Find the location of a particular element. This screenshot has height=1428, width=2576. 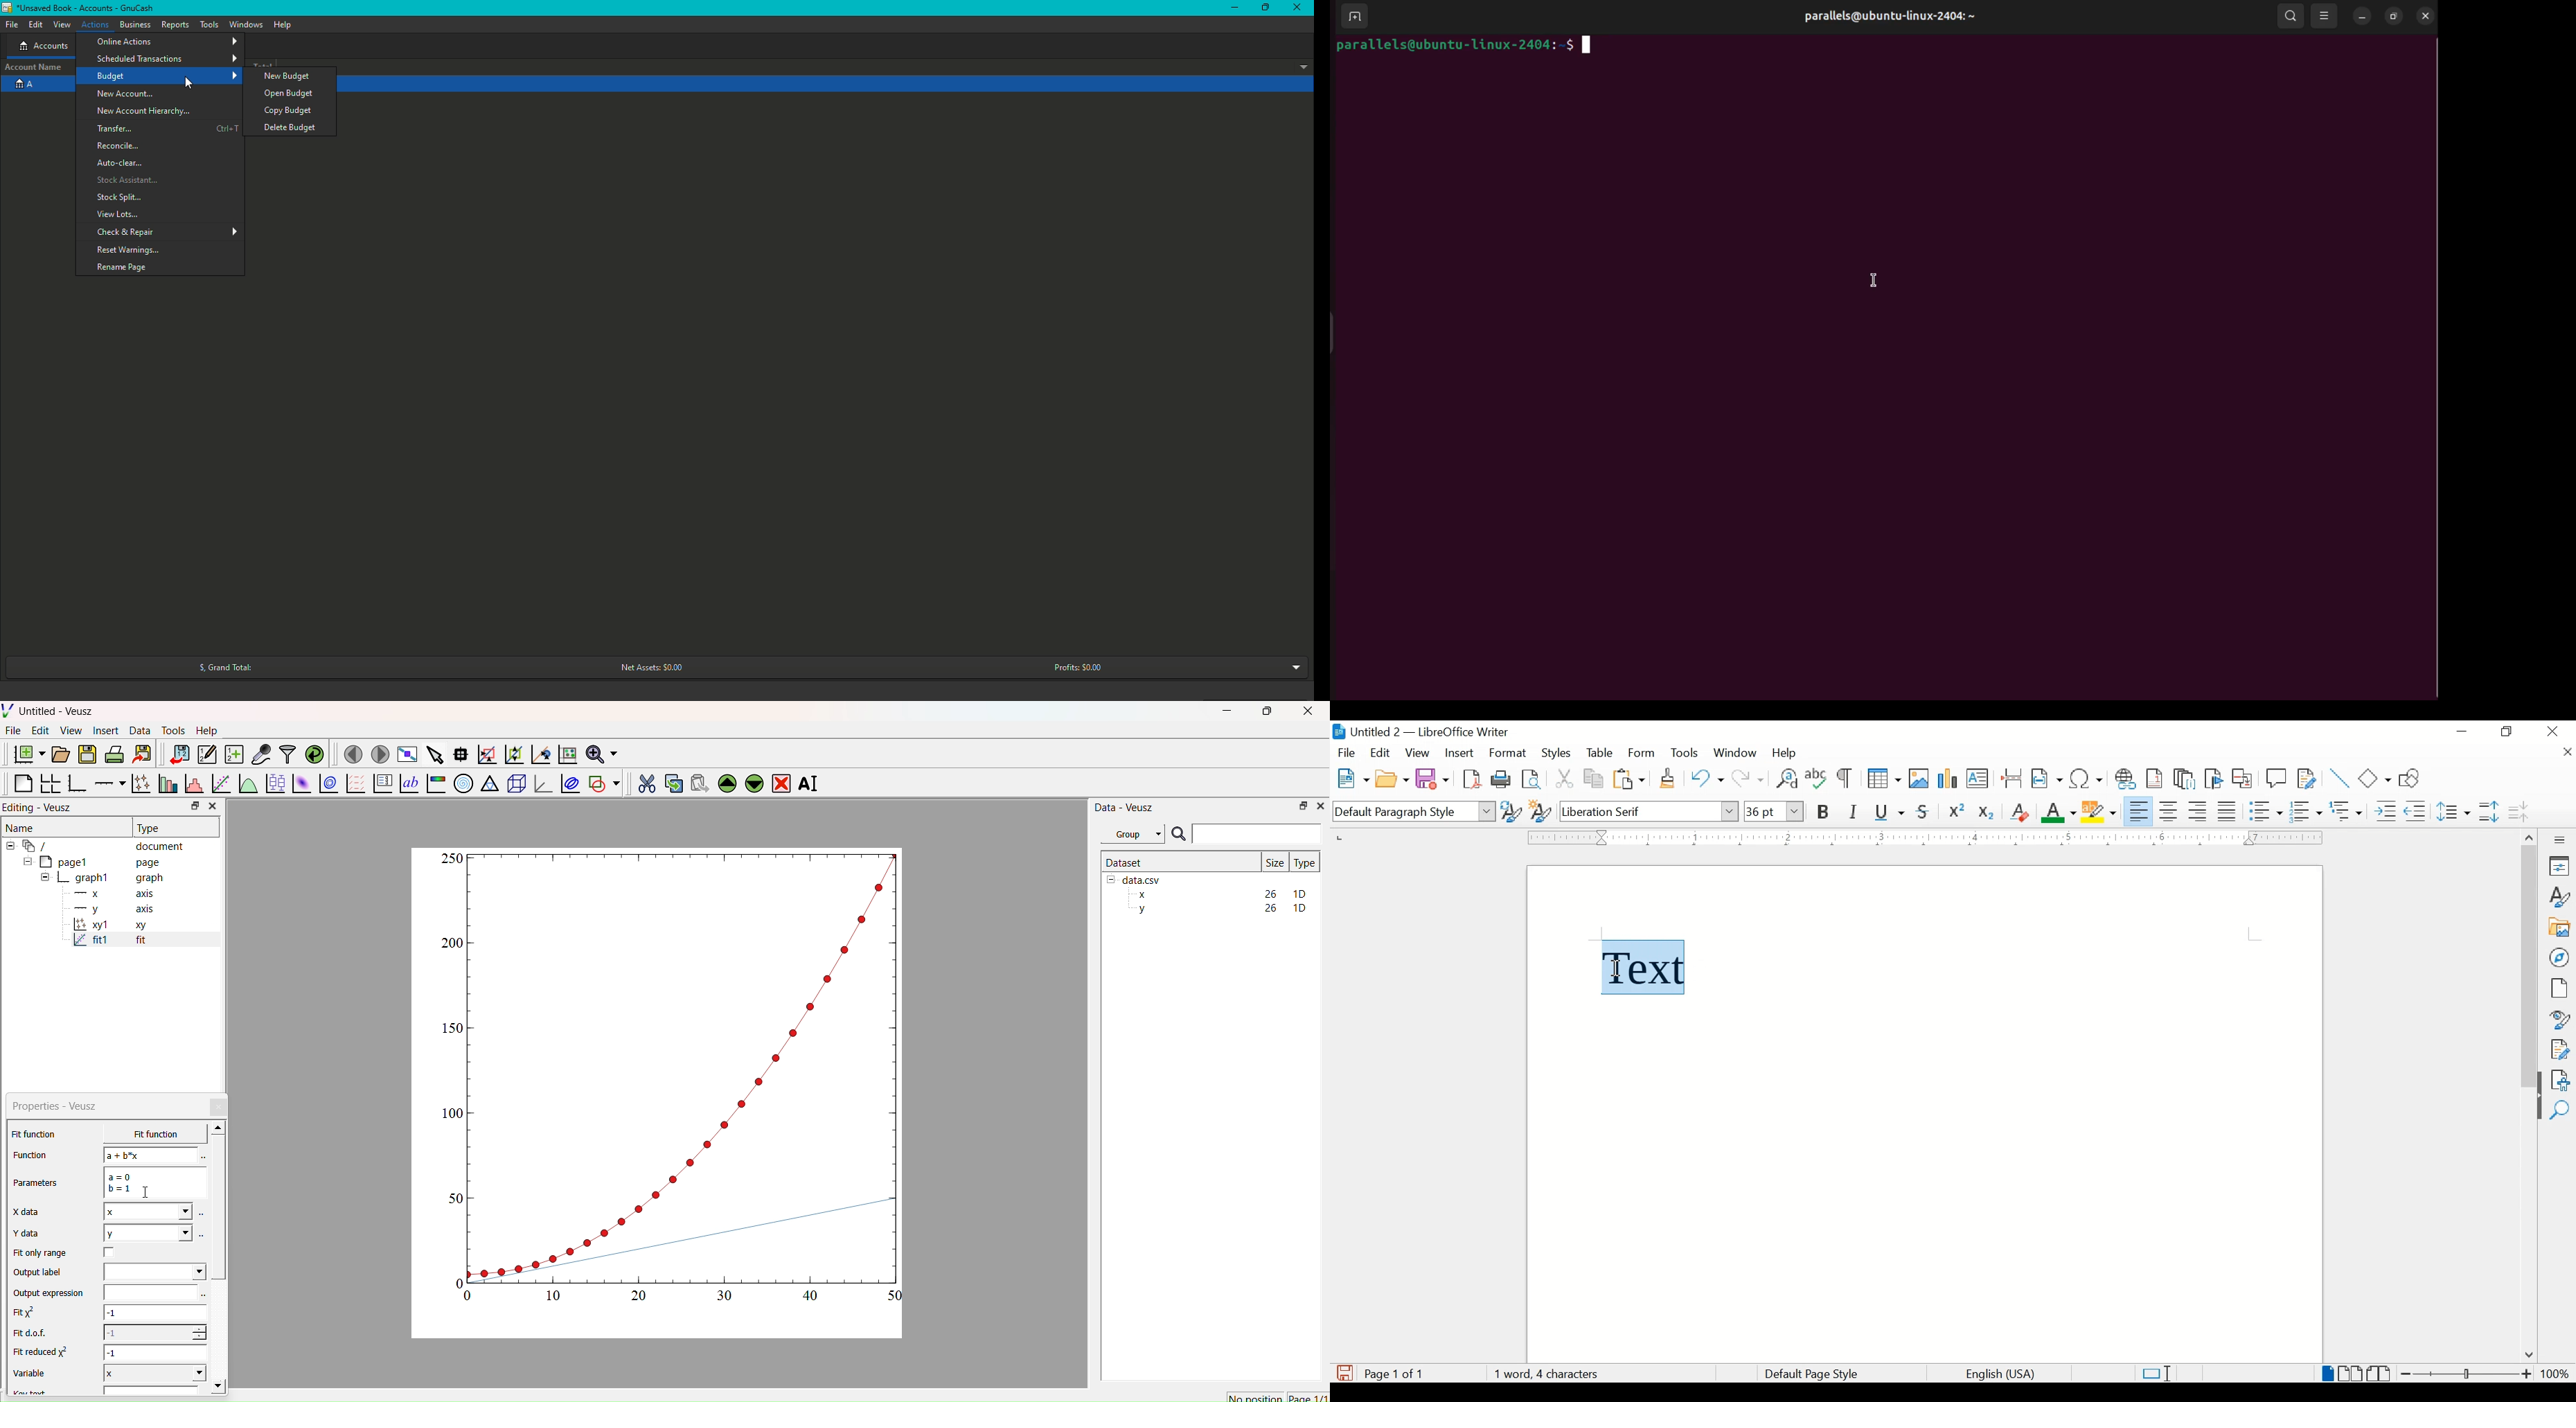

x1 xy is located at coordinates (109, 926).